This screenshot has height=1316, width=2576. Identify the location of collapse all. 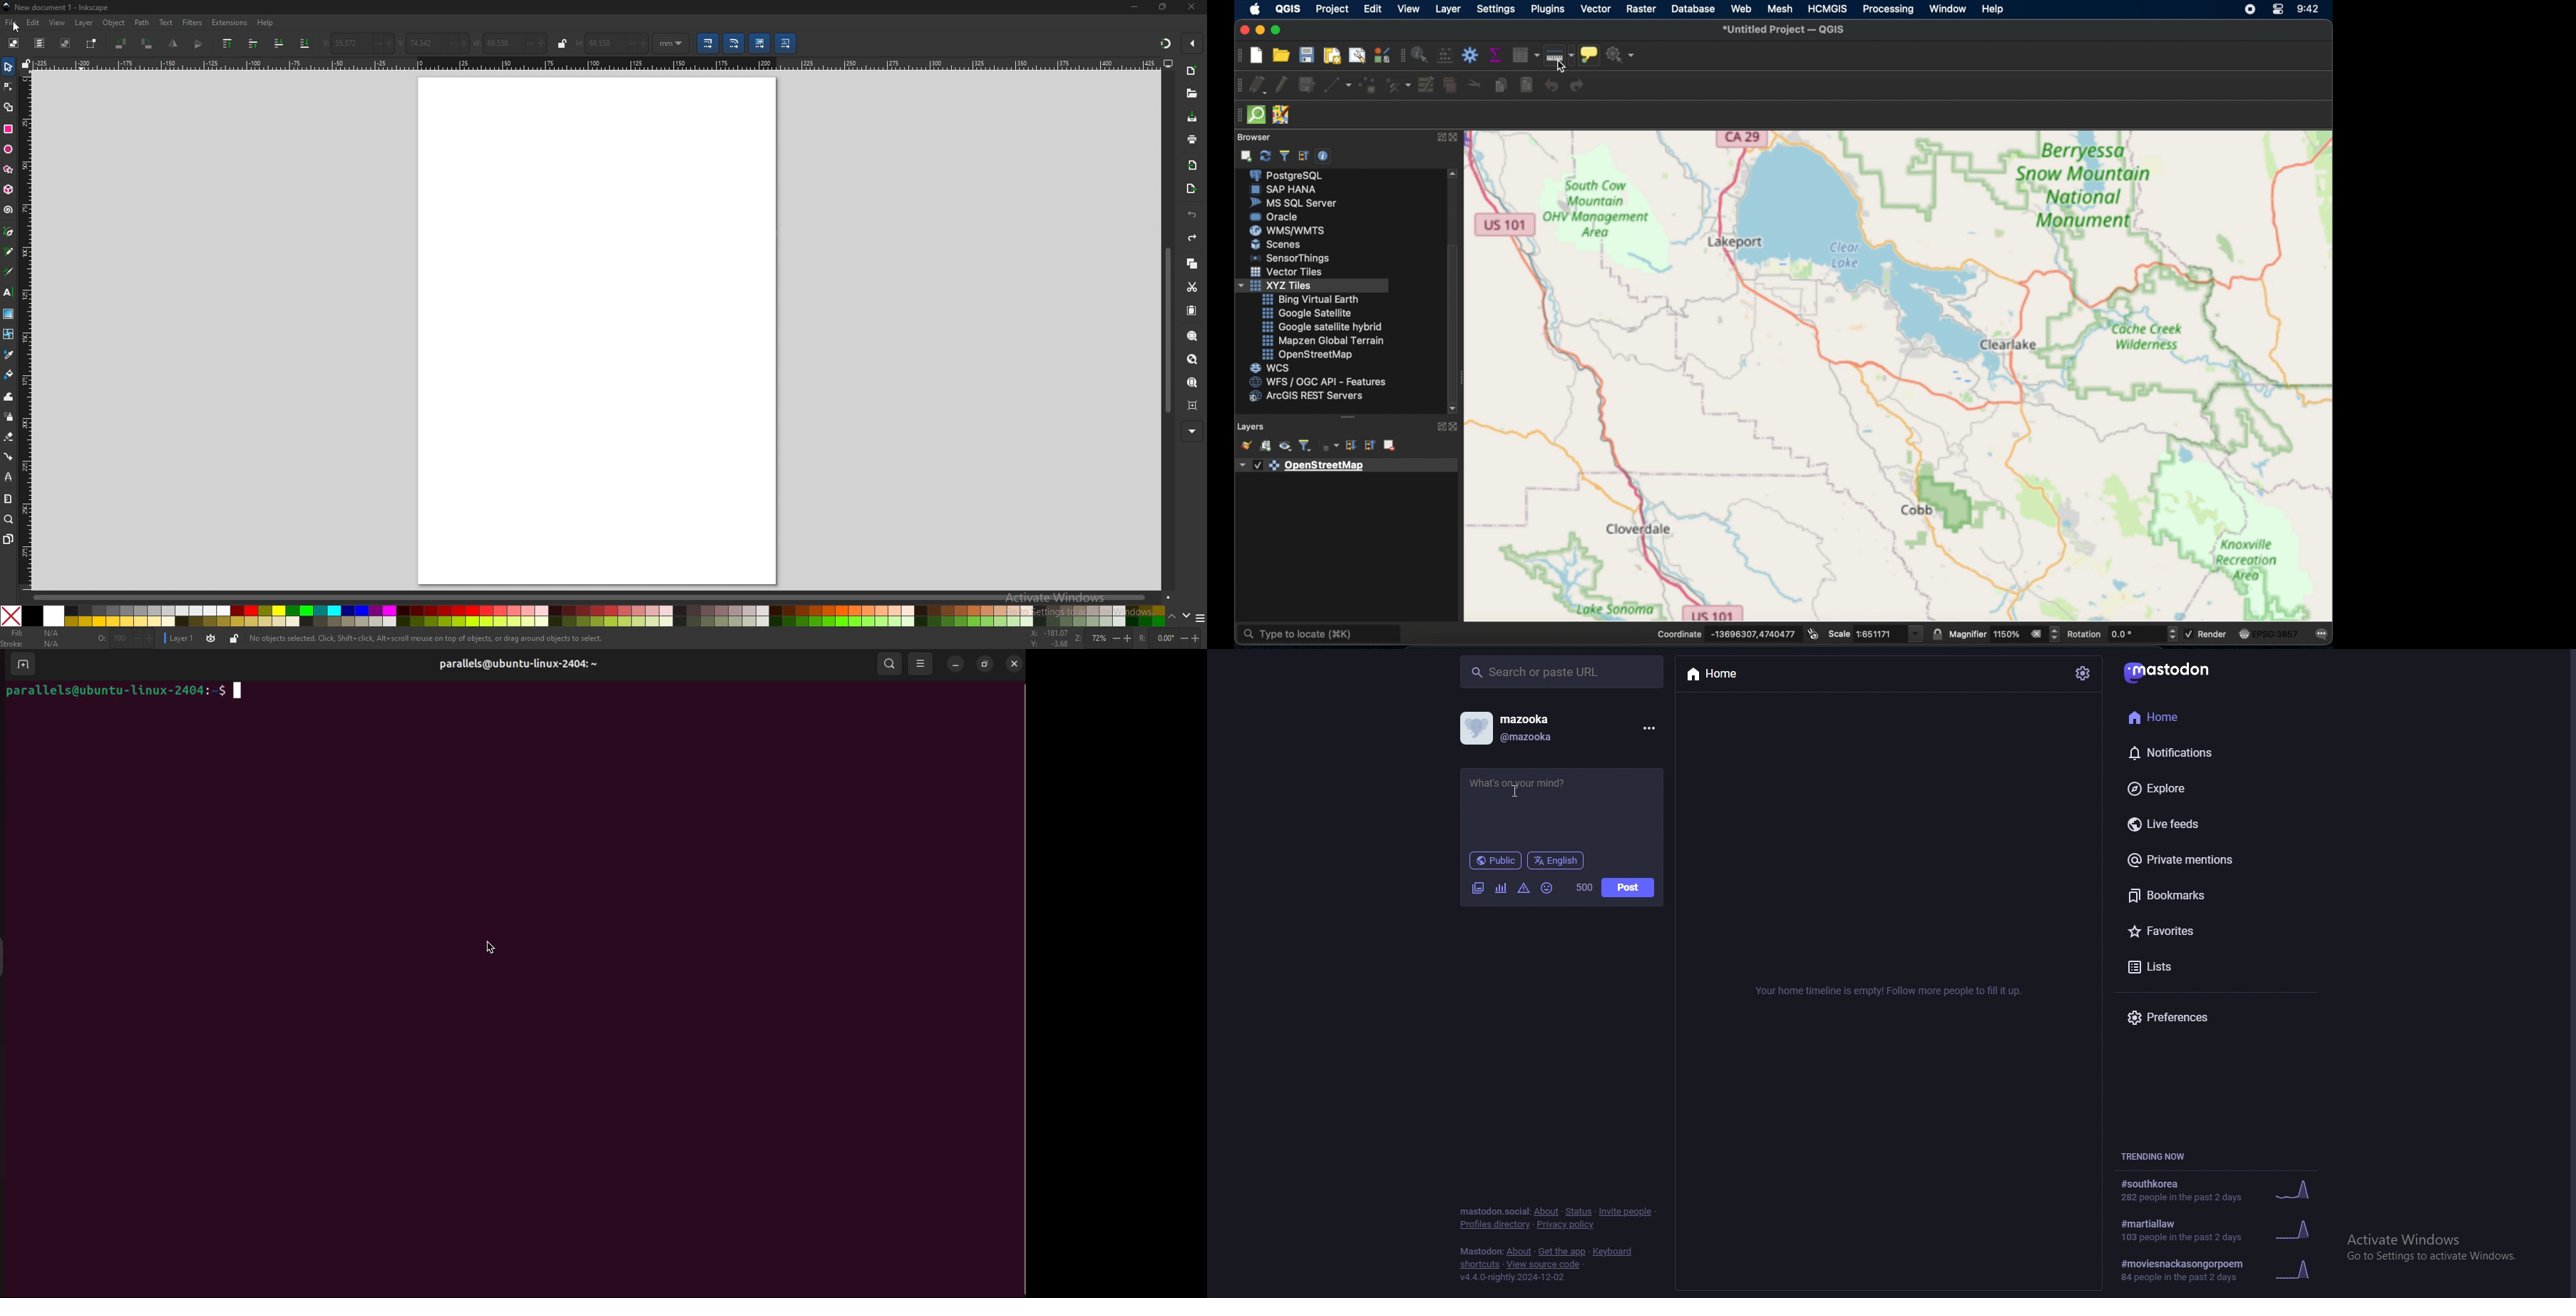
(1303, 154).